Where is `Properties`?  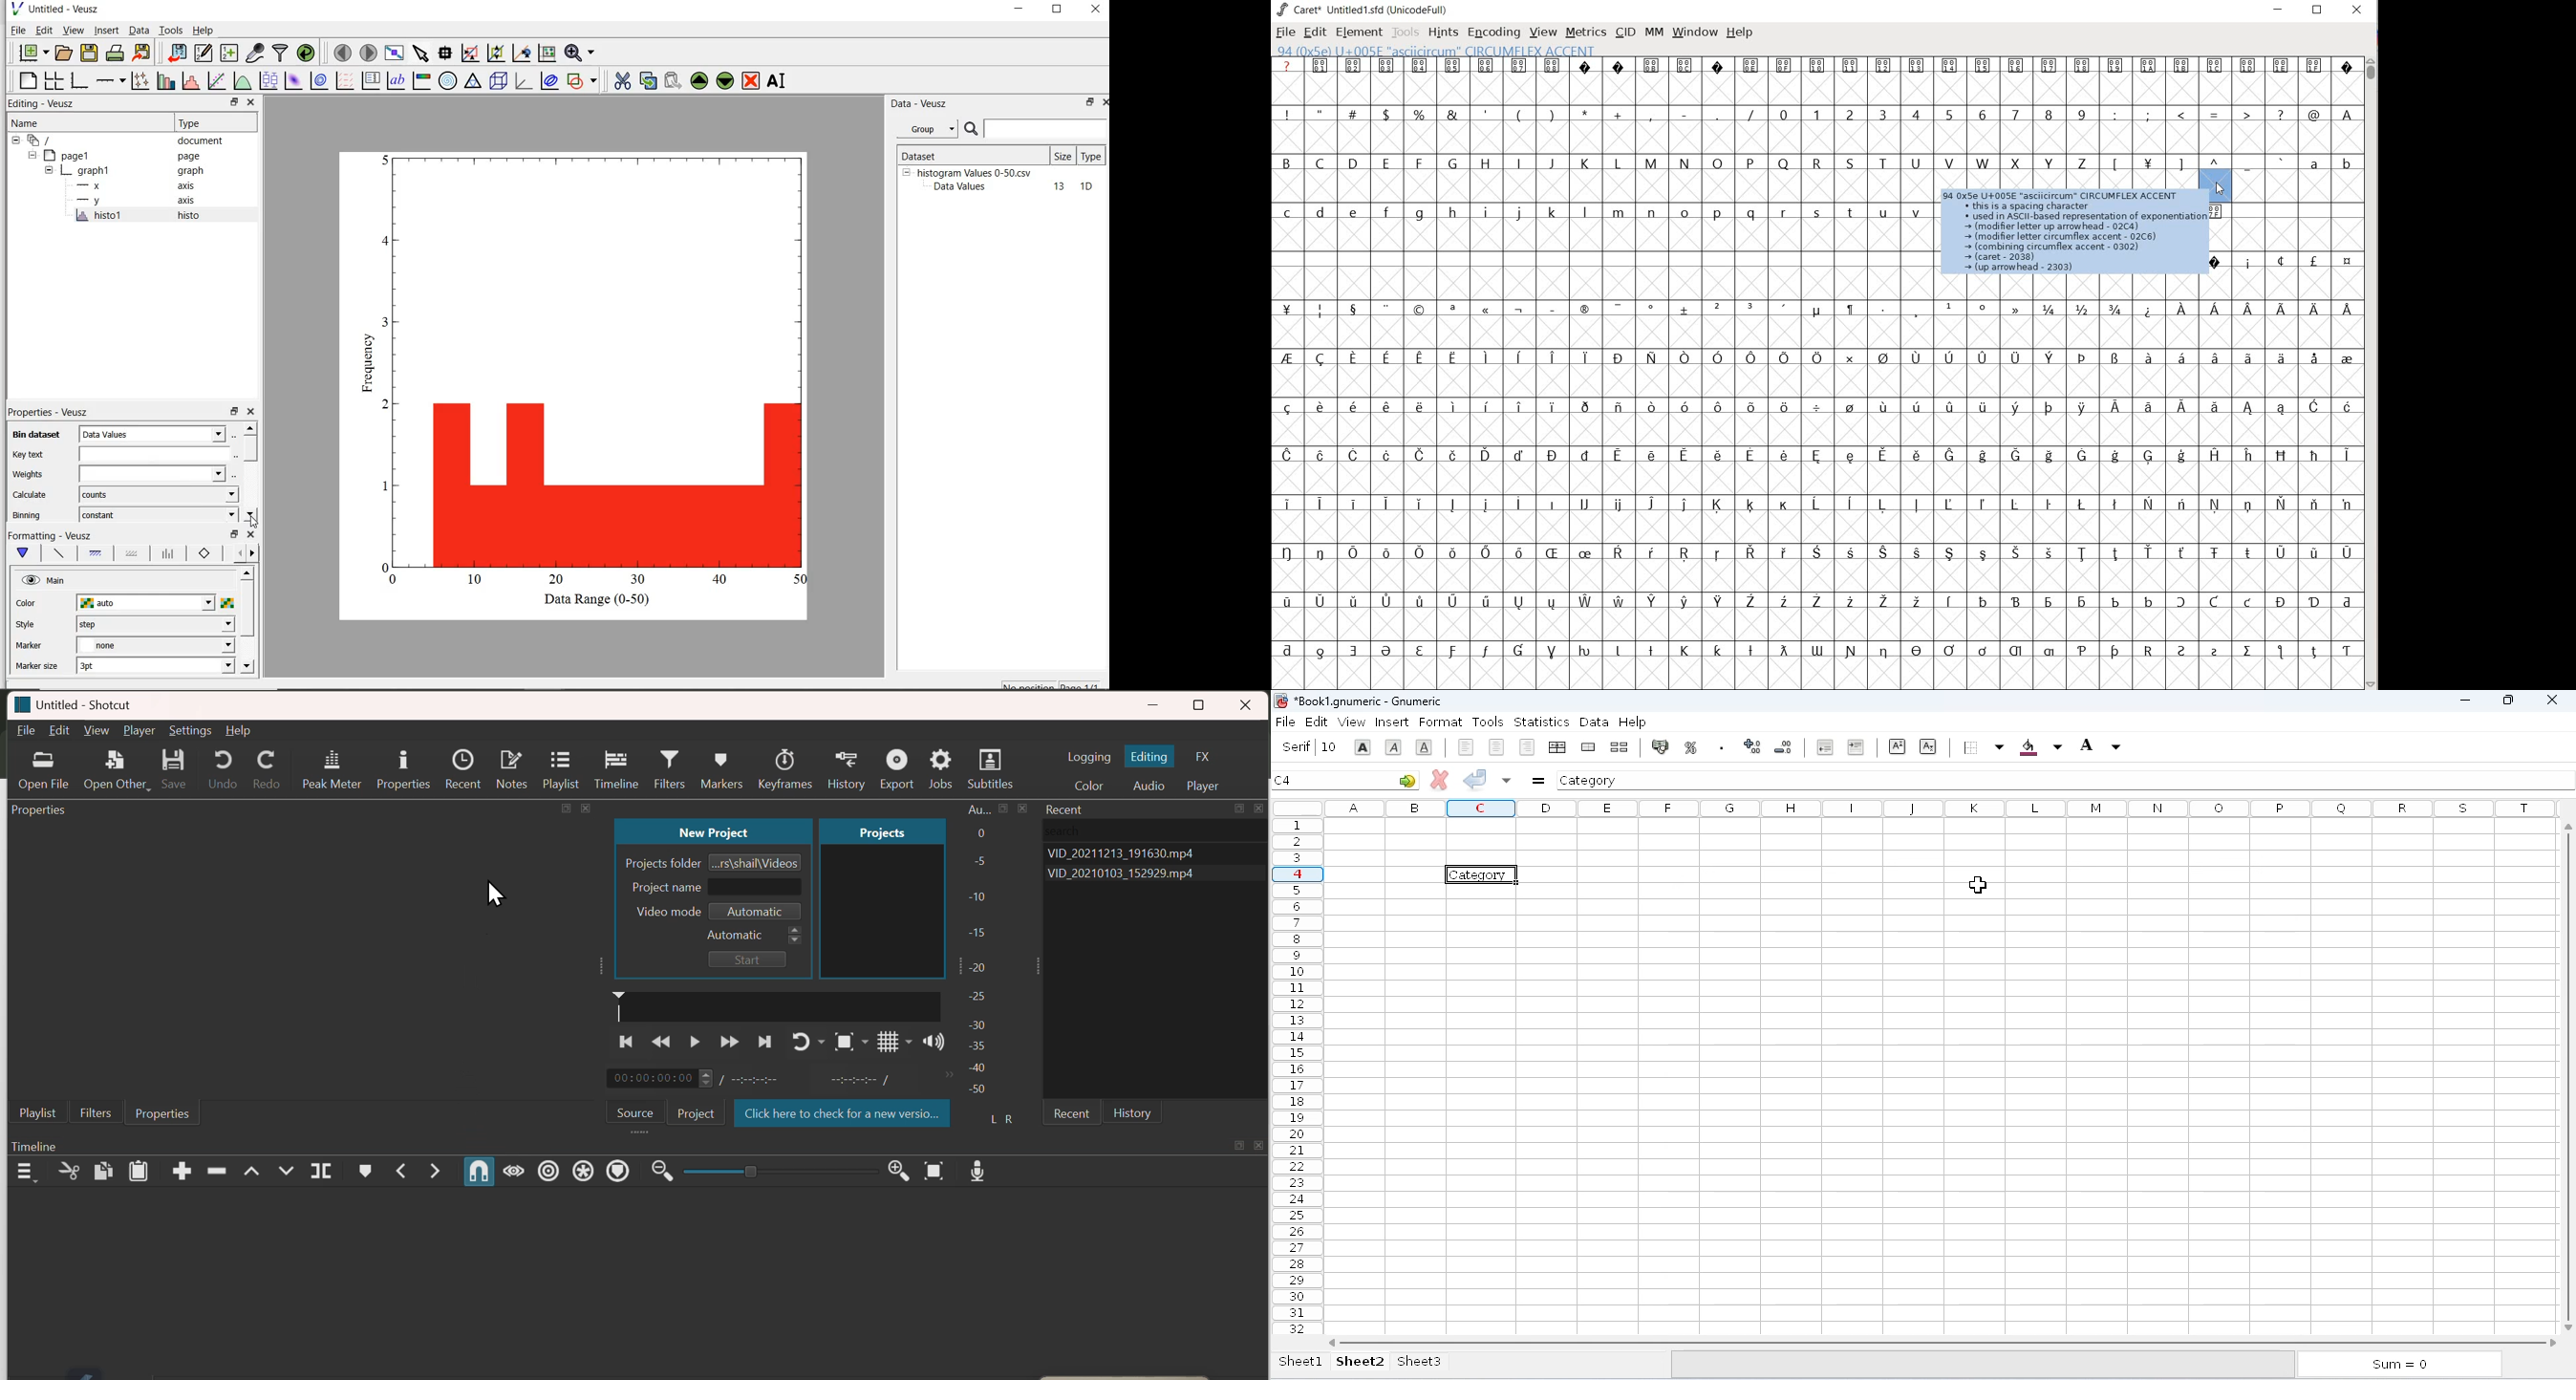 Properties is located at coordinates (38, 810).